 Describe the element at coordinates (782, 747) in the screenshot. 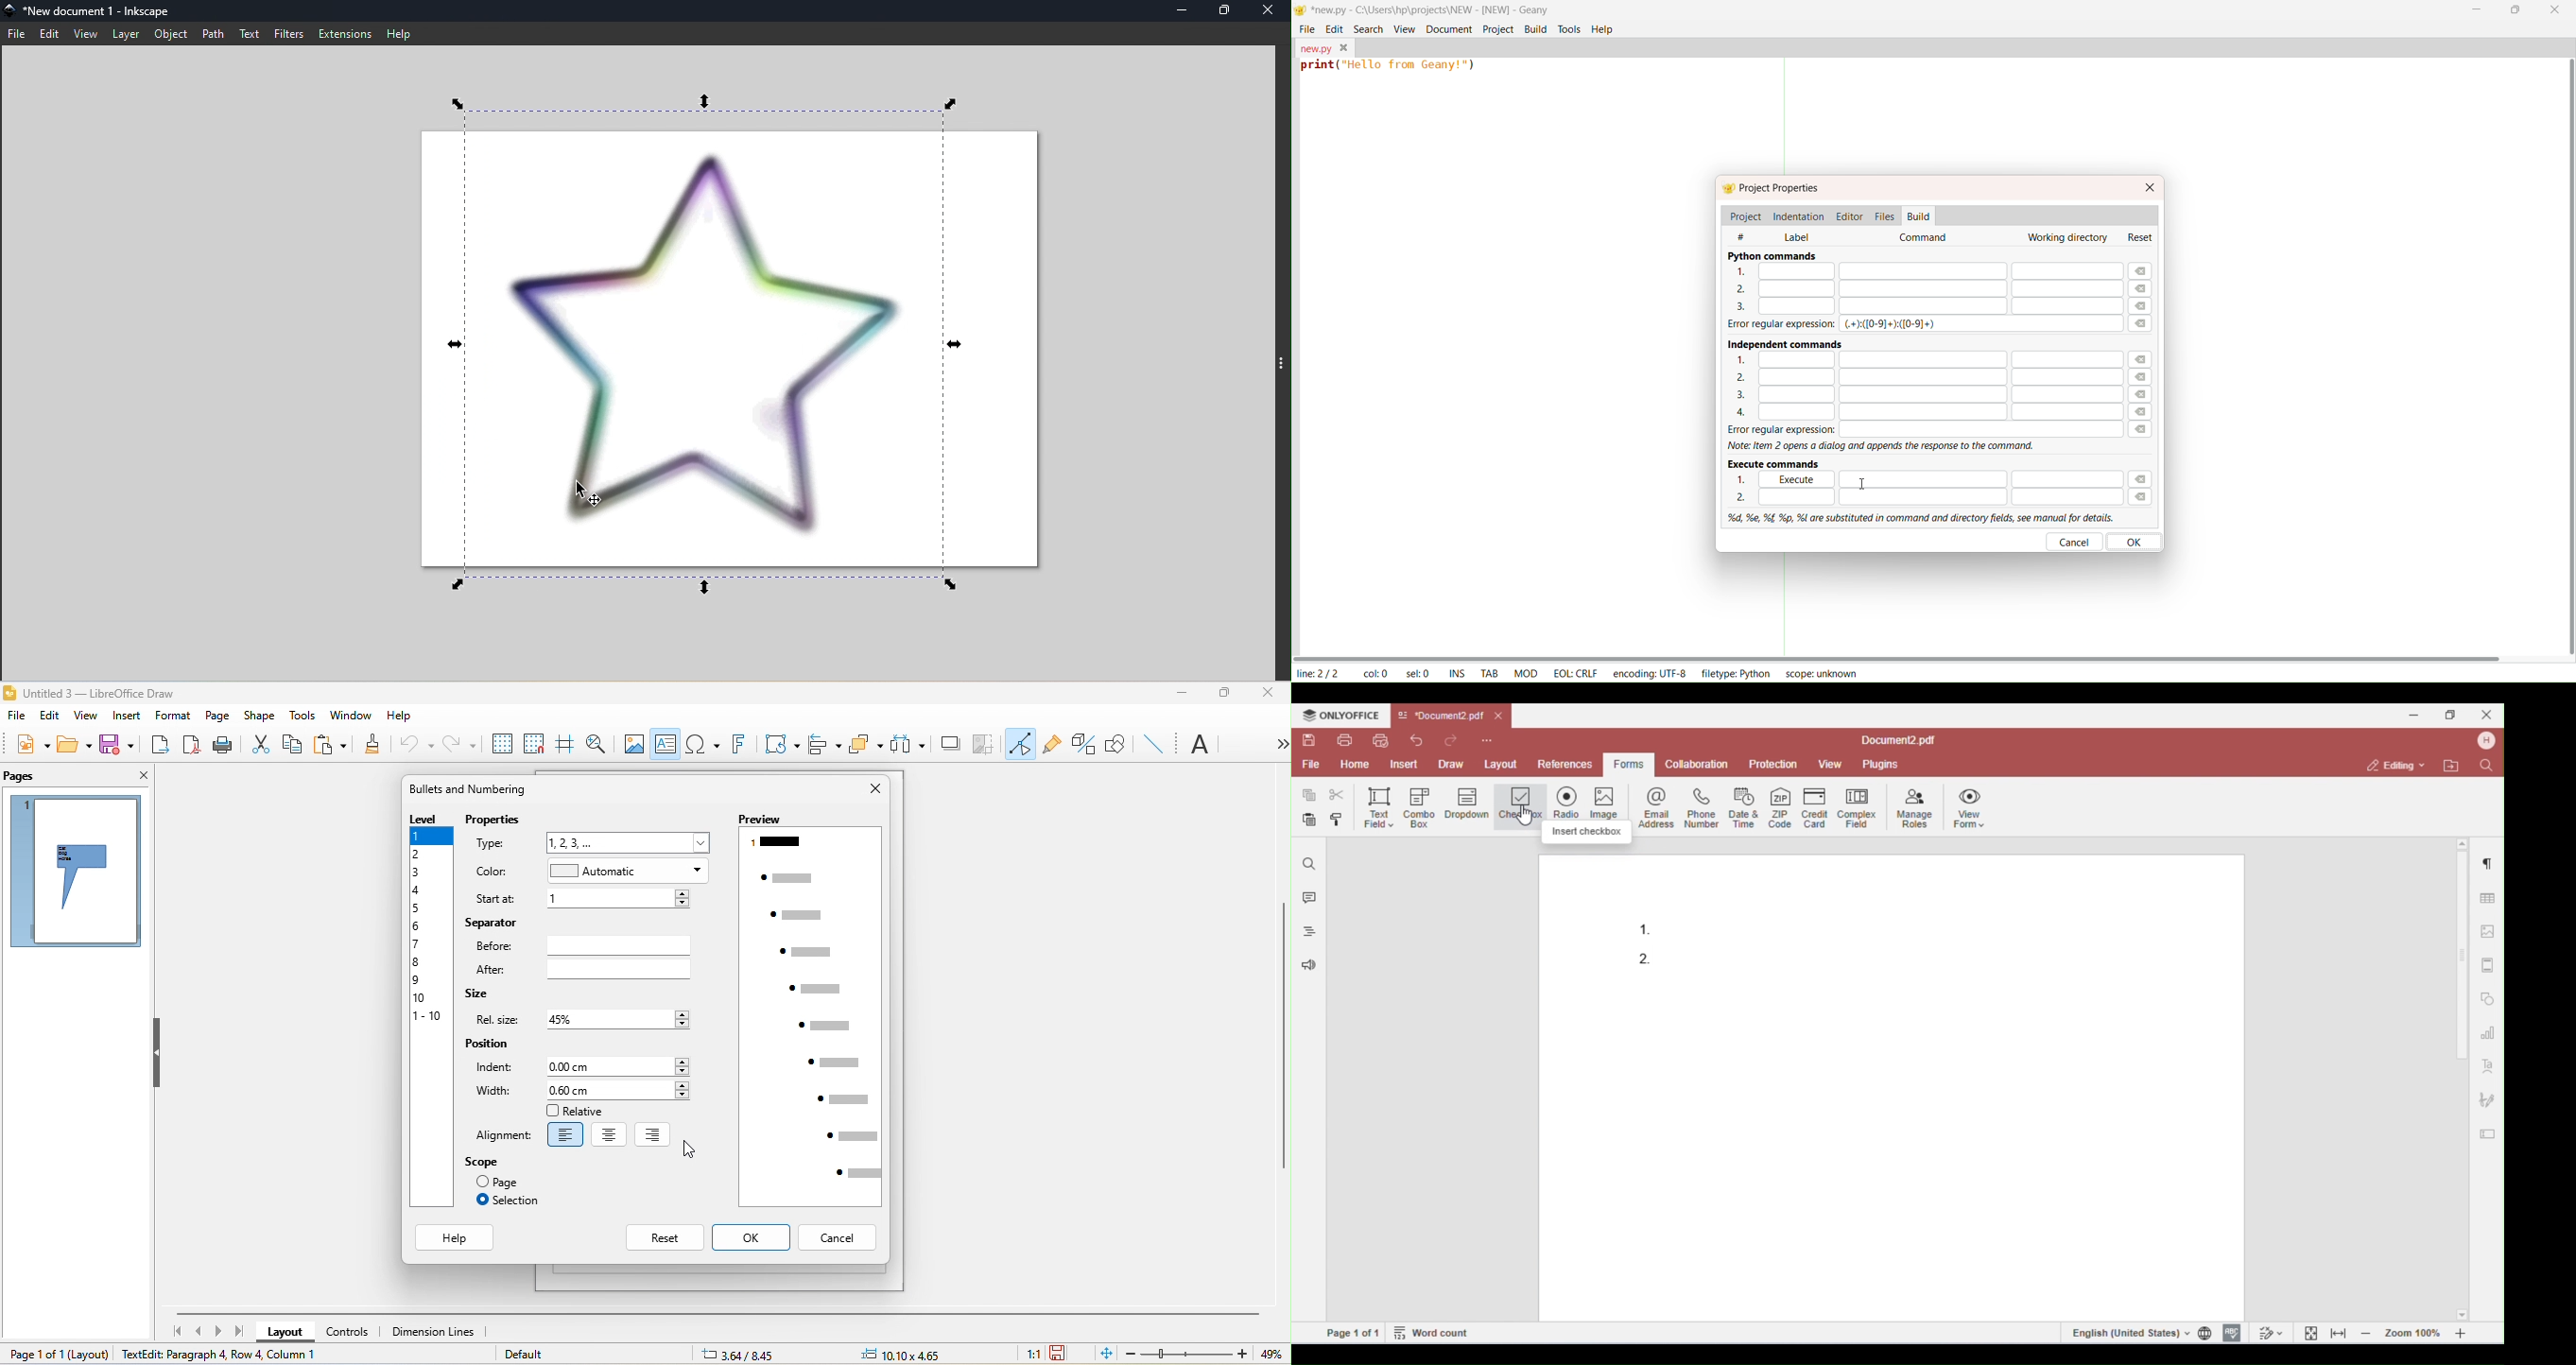

I see `transformation` at that location.